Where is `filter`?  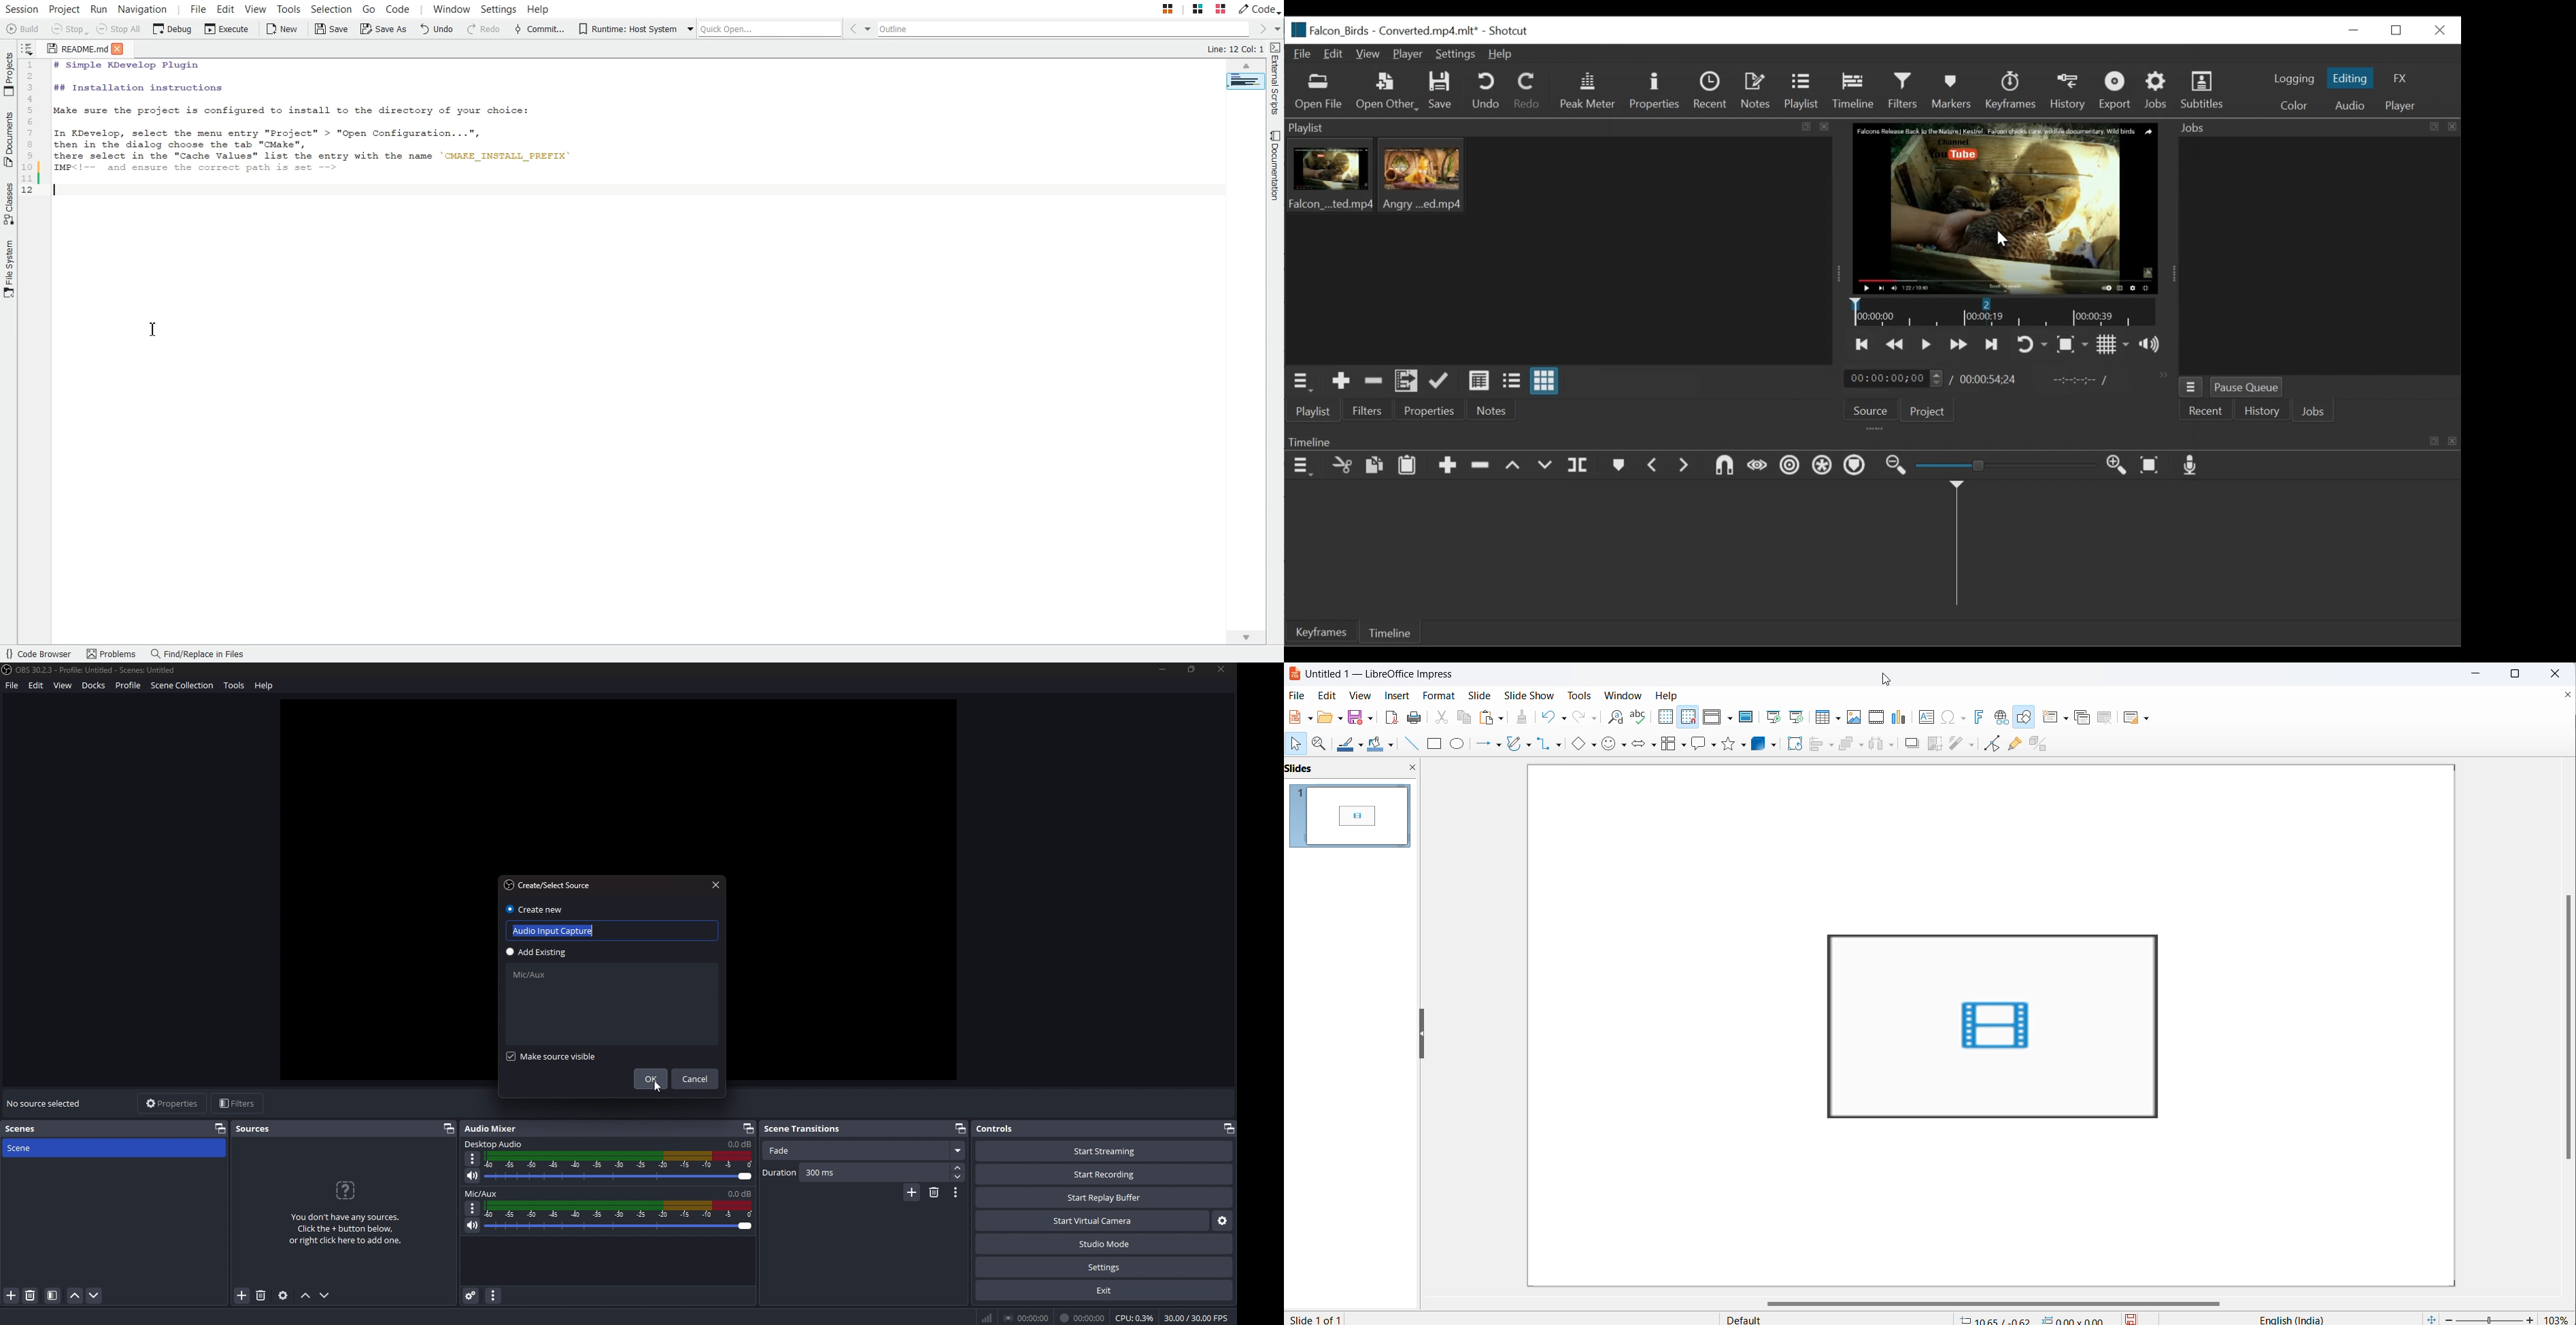
filter is located at coordinates (53, 1296).